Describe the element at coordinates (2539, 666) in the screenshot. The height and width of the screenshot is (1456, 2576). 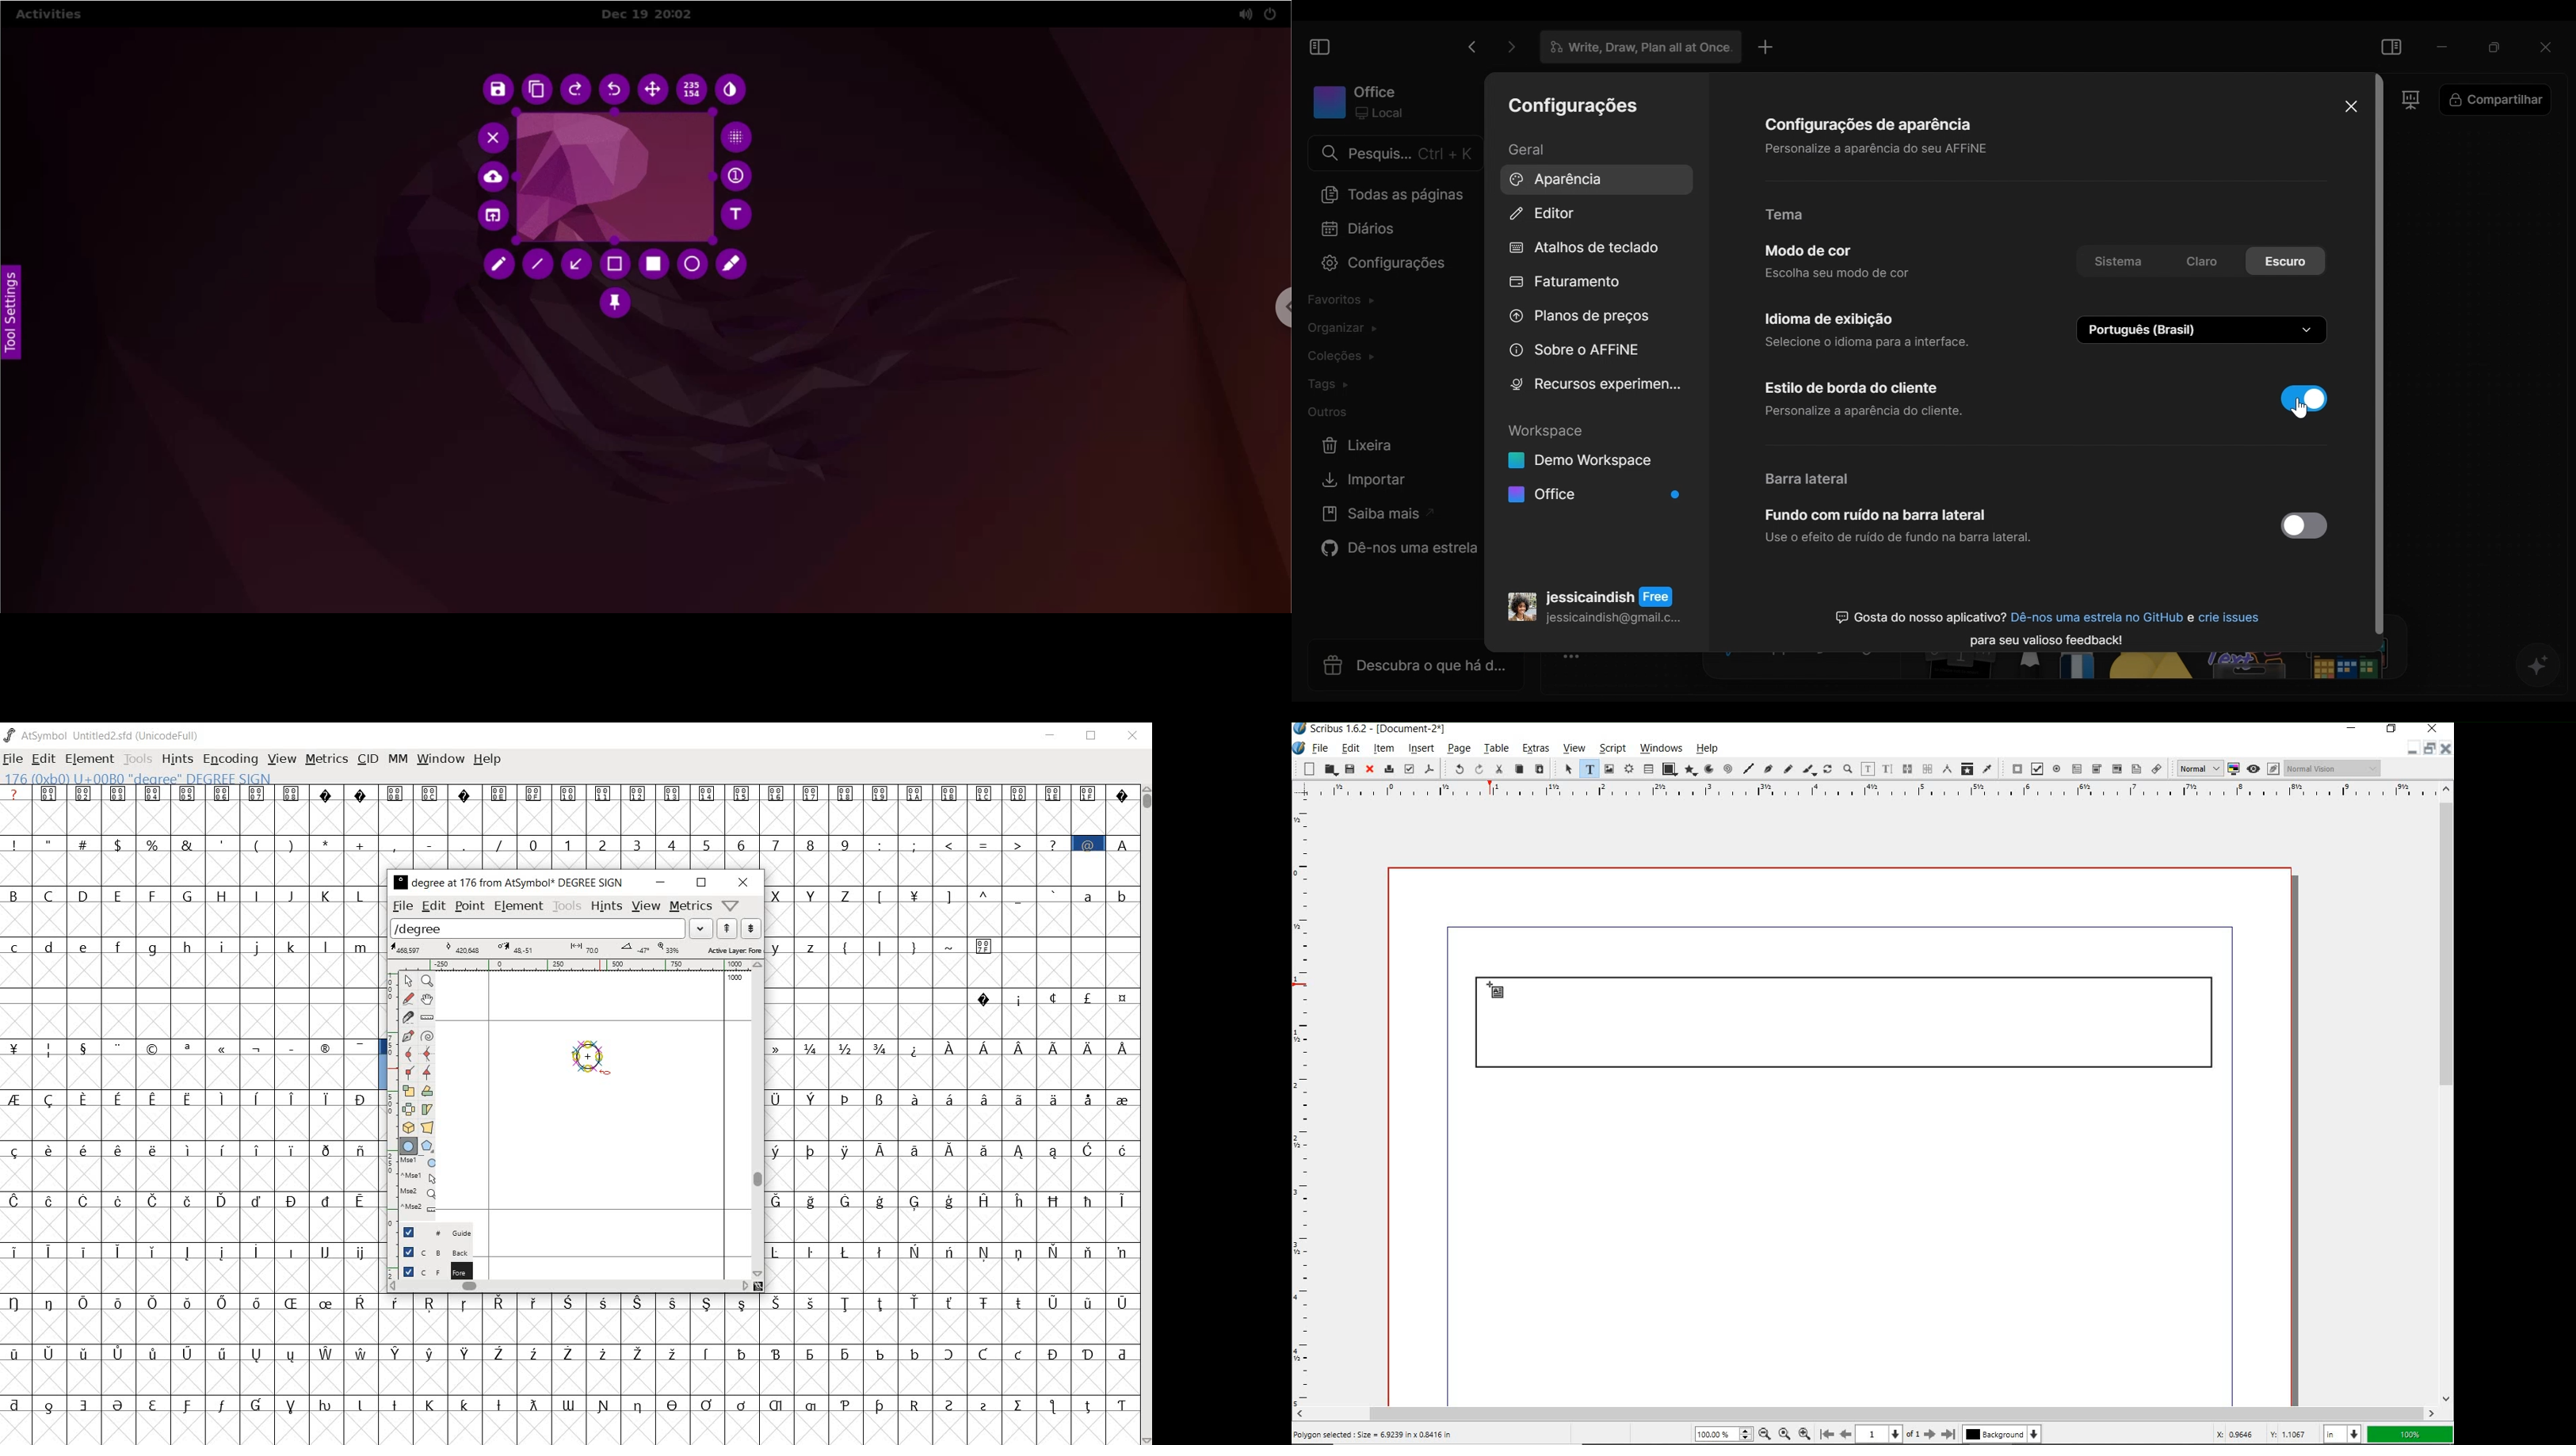
I see `AFFiNE AI` at that location.